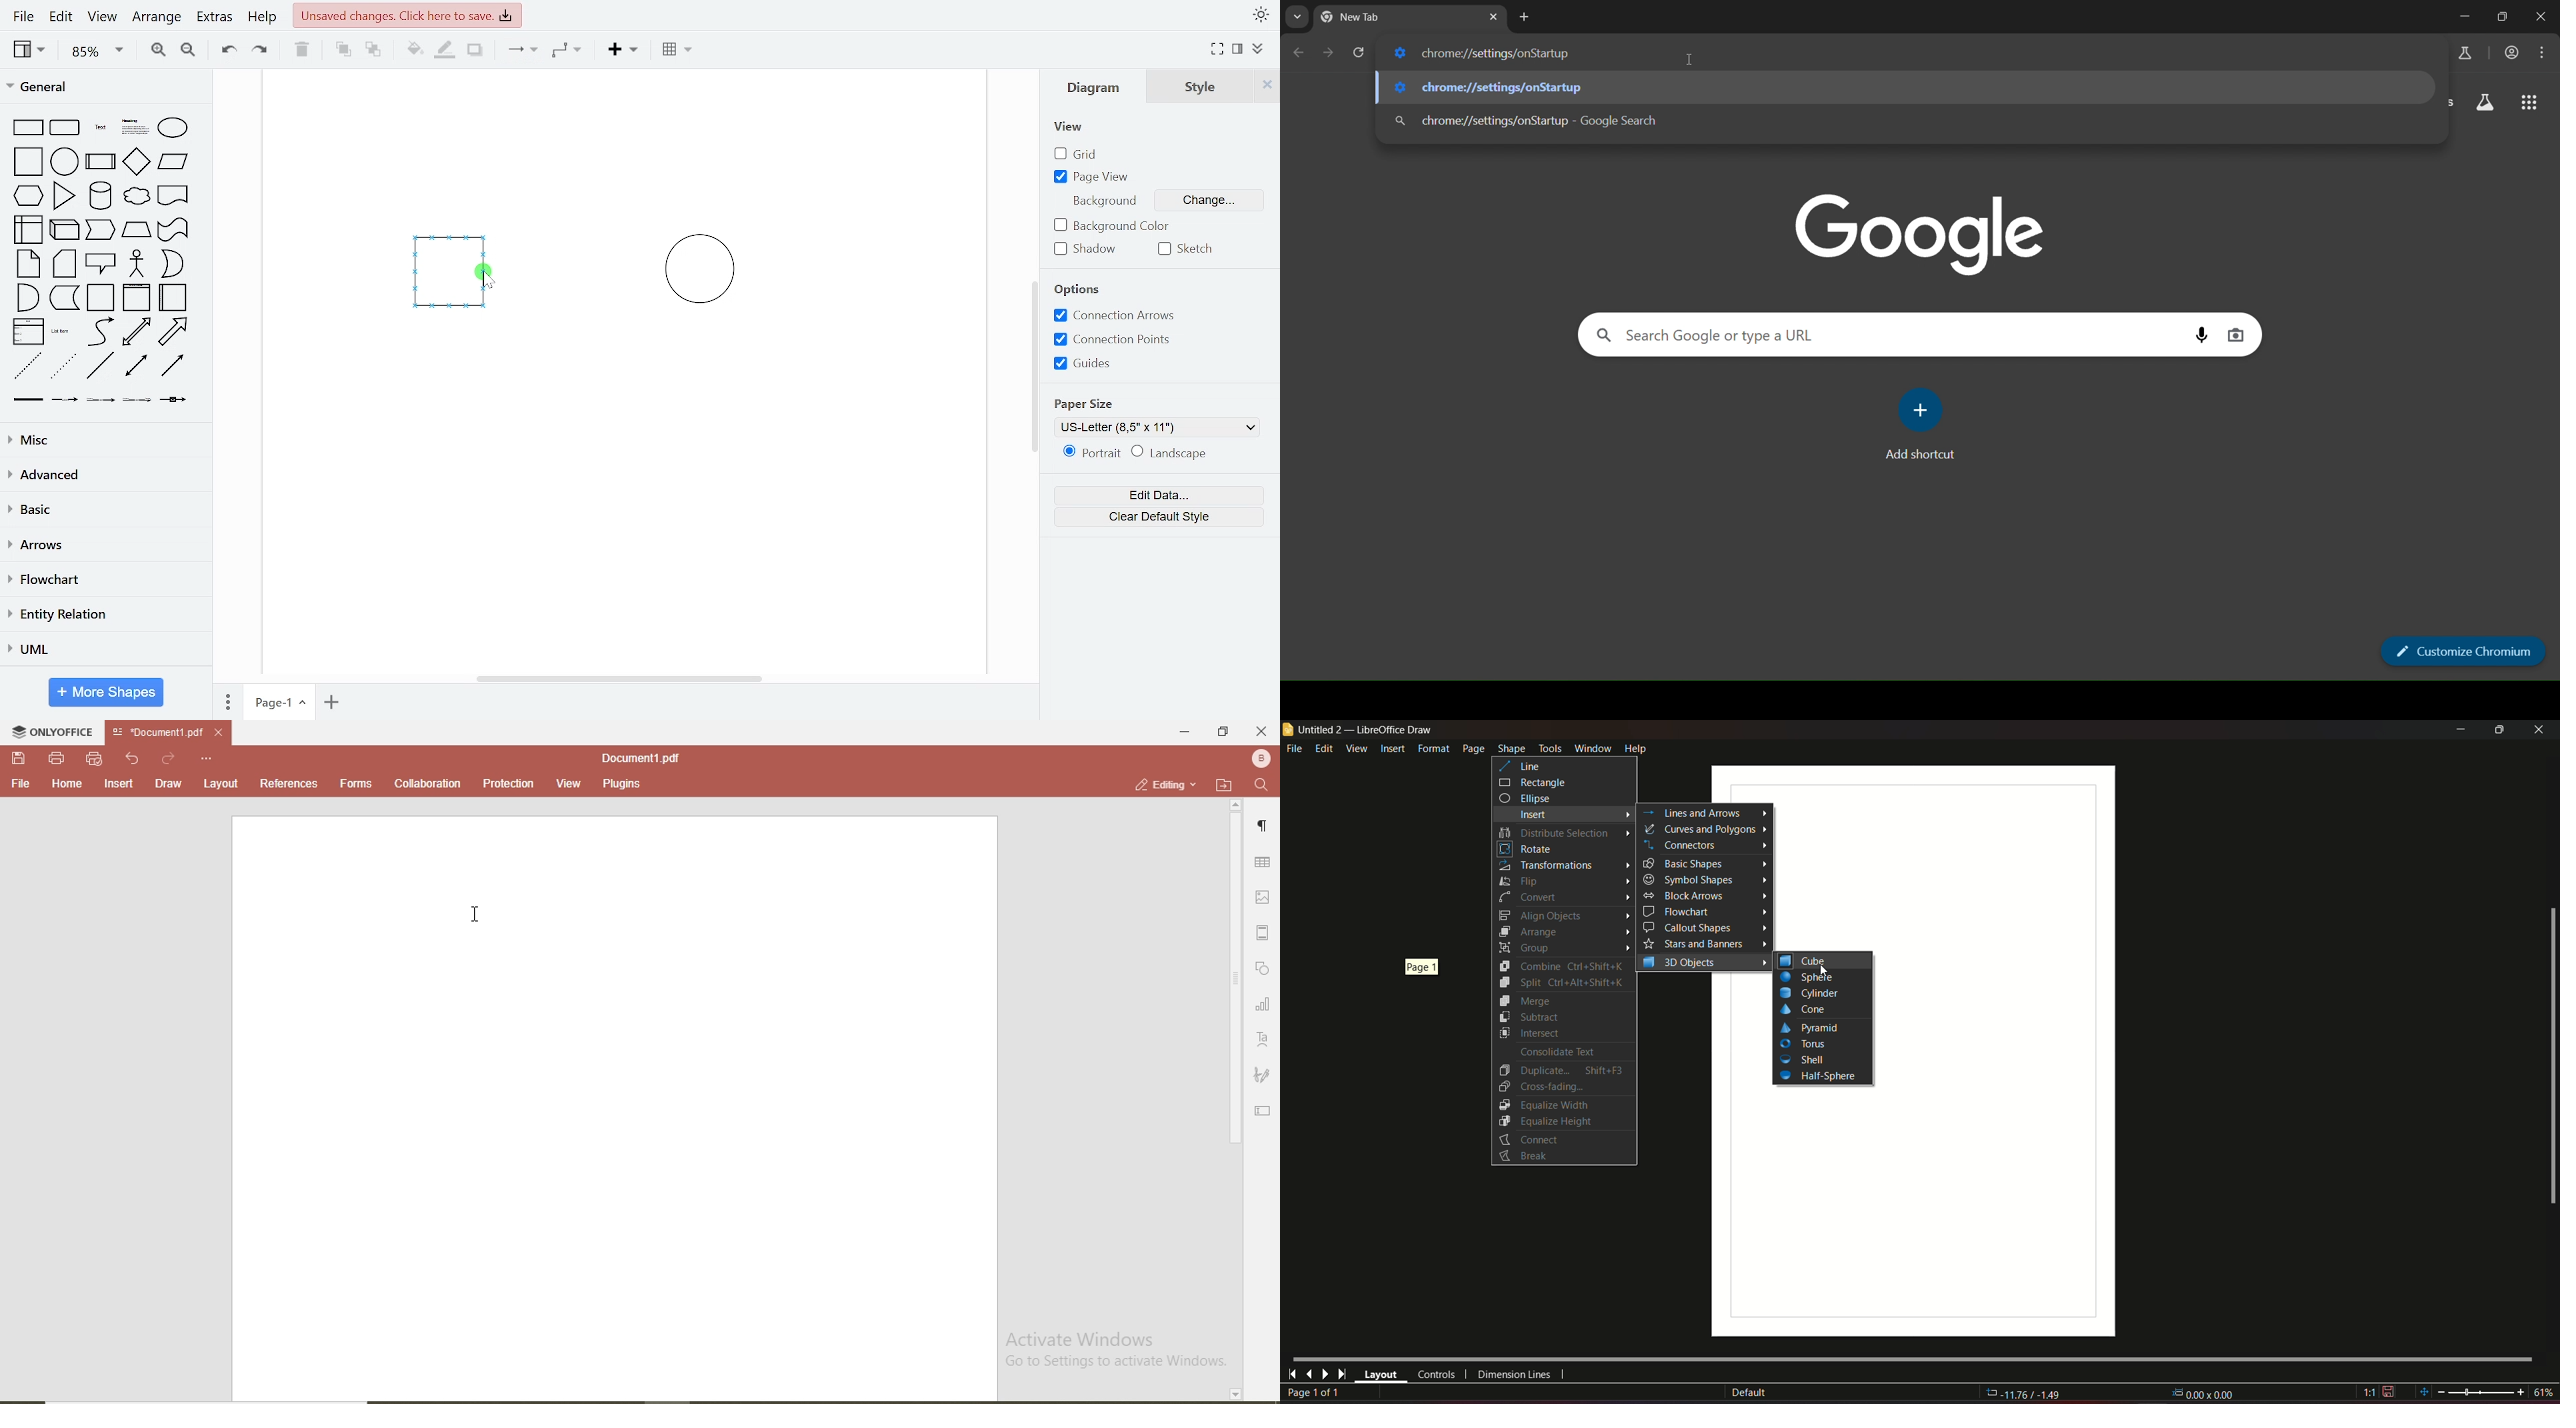 The image size is (2576, 1428). What do you see at coordinates (107, 89) in the screenshot?
I see `general` at bounding box center [107, 89].